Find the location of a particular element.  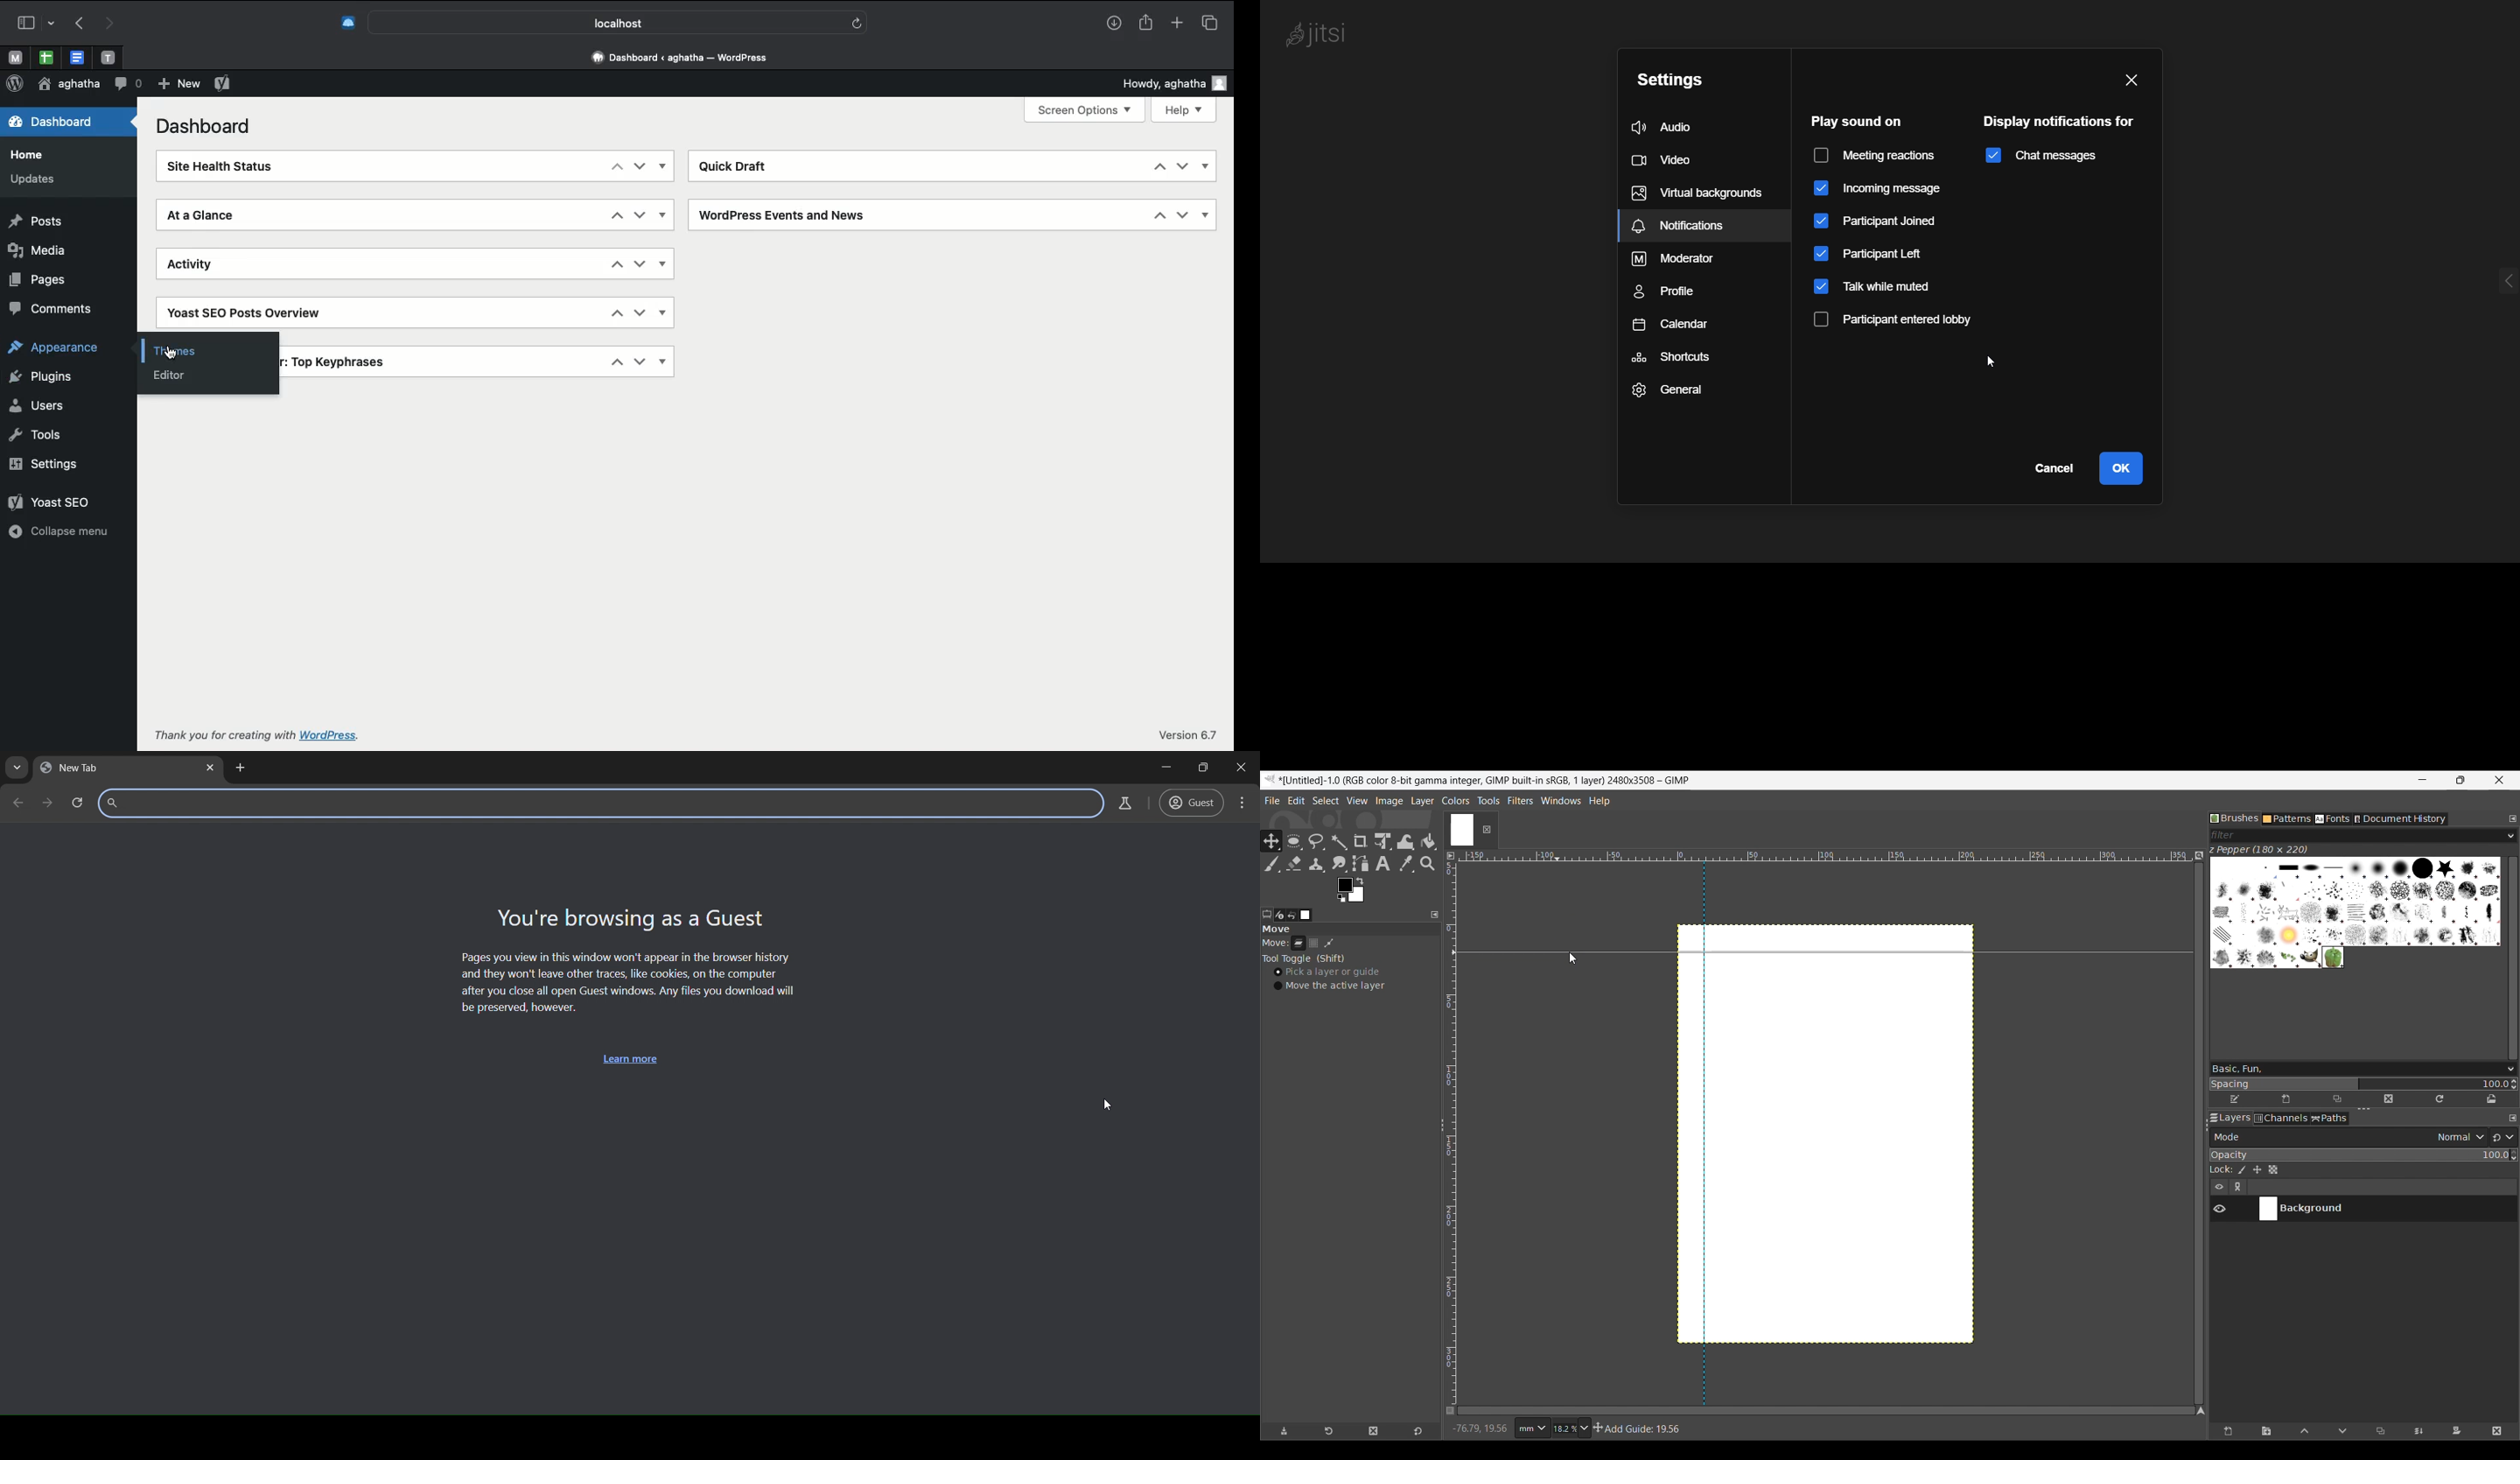

Undo history is located at coordinates (1293, 915).